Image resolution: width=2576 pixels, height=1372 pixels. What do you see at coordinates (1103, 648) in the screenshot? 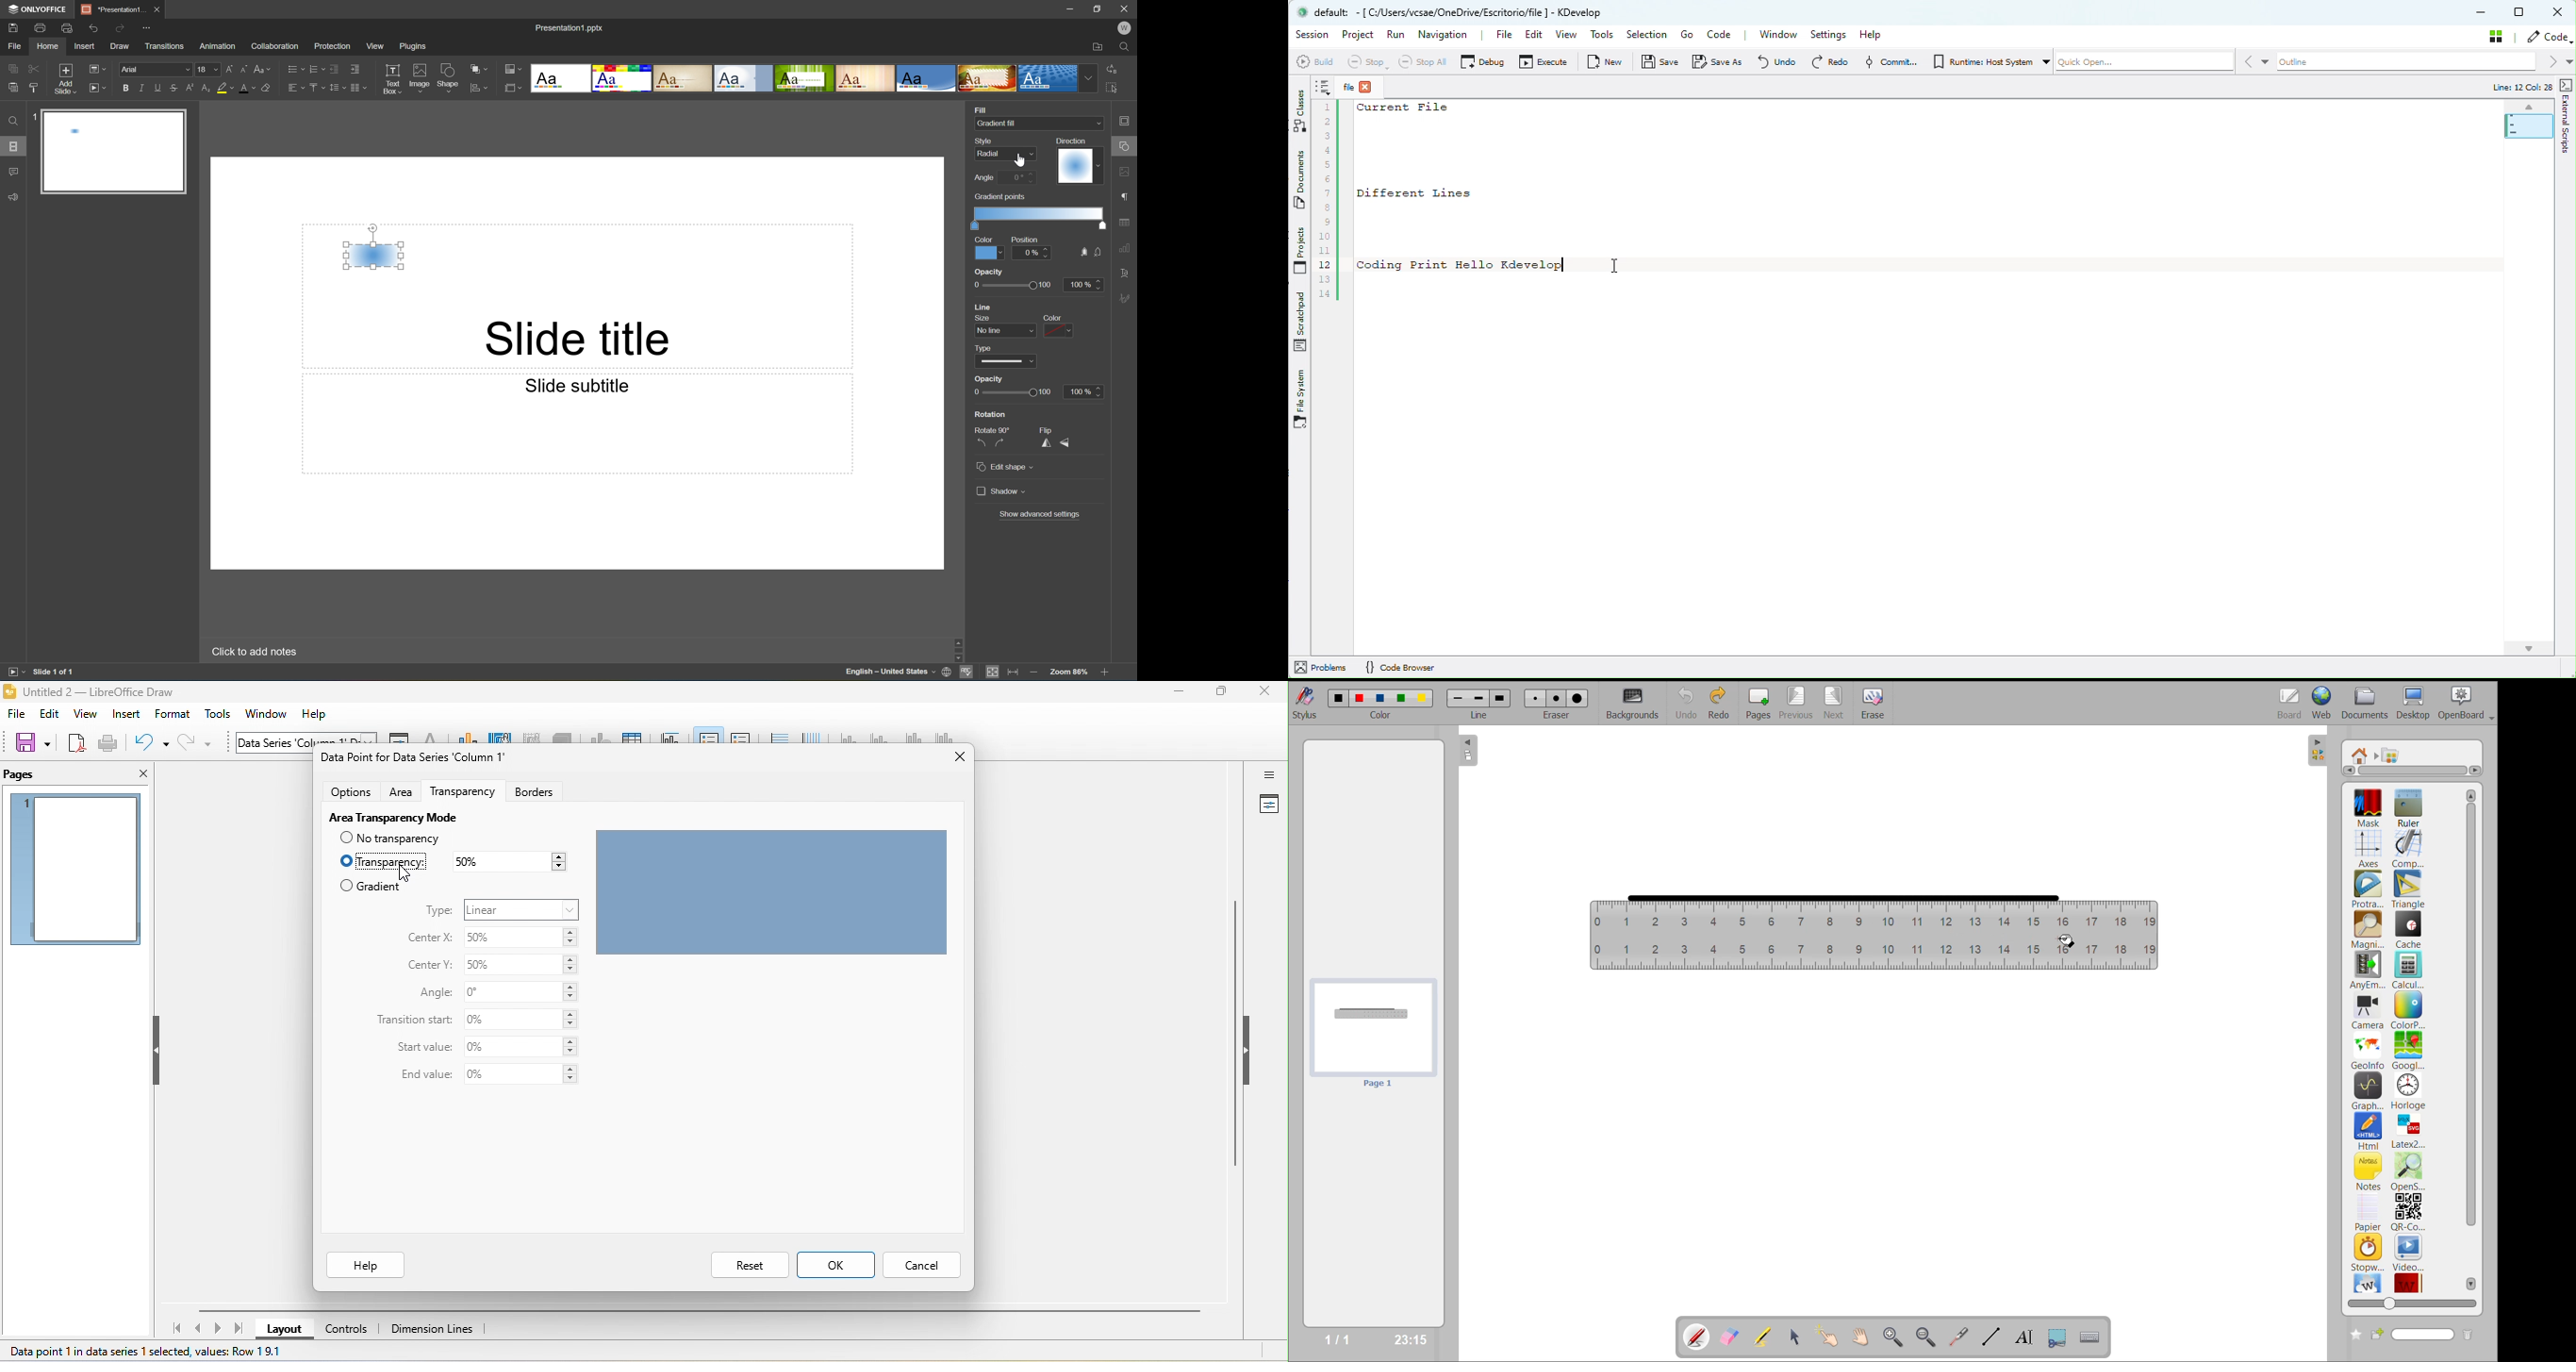
I see `Scroll Bar` at bounding box center [1103, 648].